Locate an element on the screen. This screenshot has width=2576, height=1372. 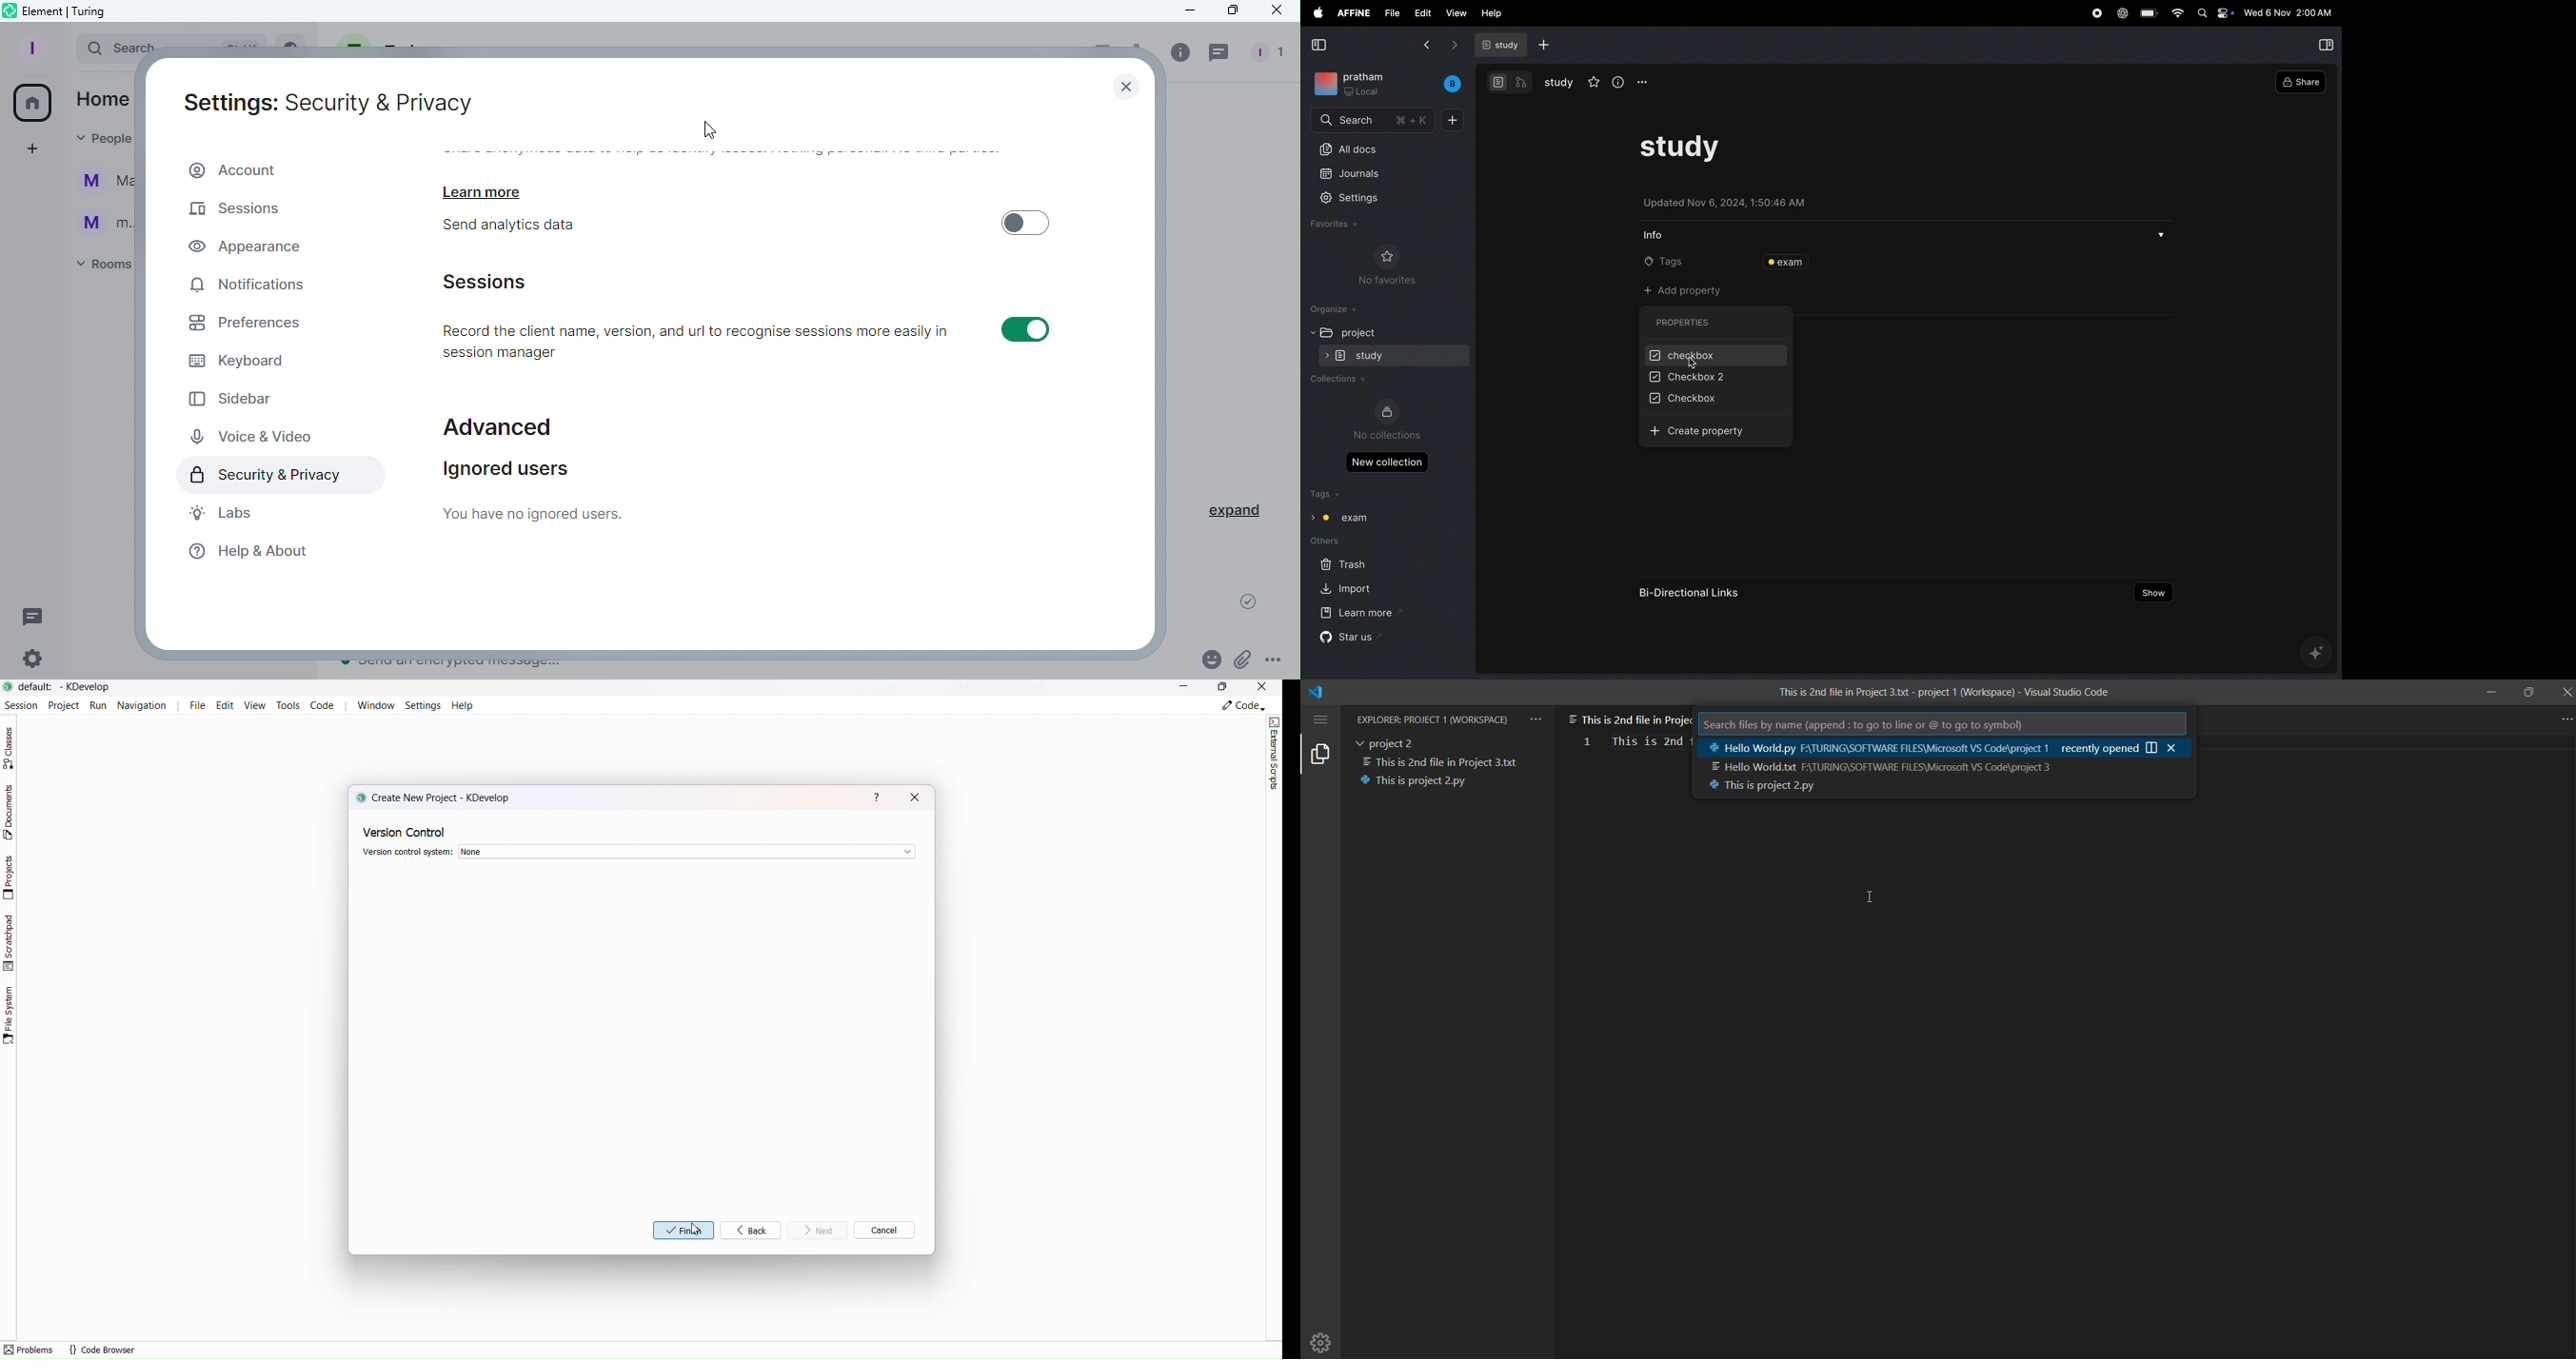
tools is located at coordinates (288, 705).